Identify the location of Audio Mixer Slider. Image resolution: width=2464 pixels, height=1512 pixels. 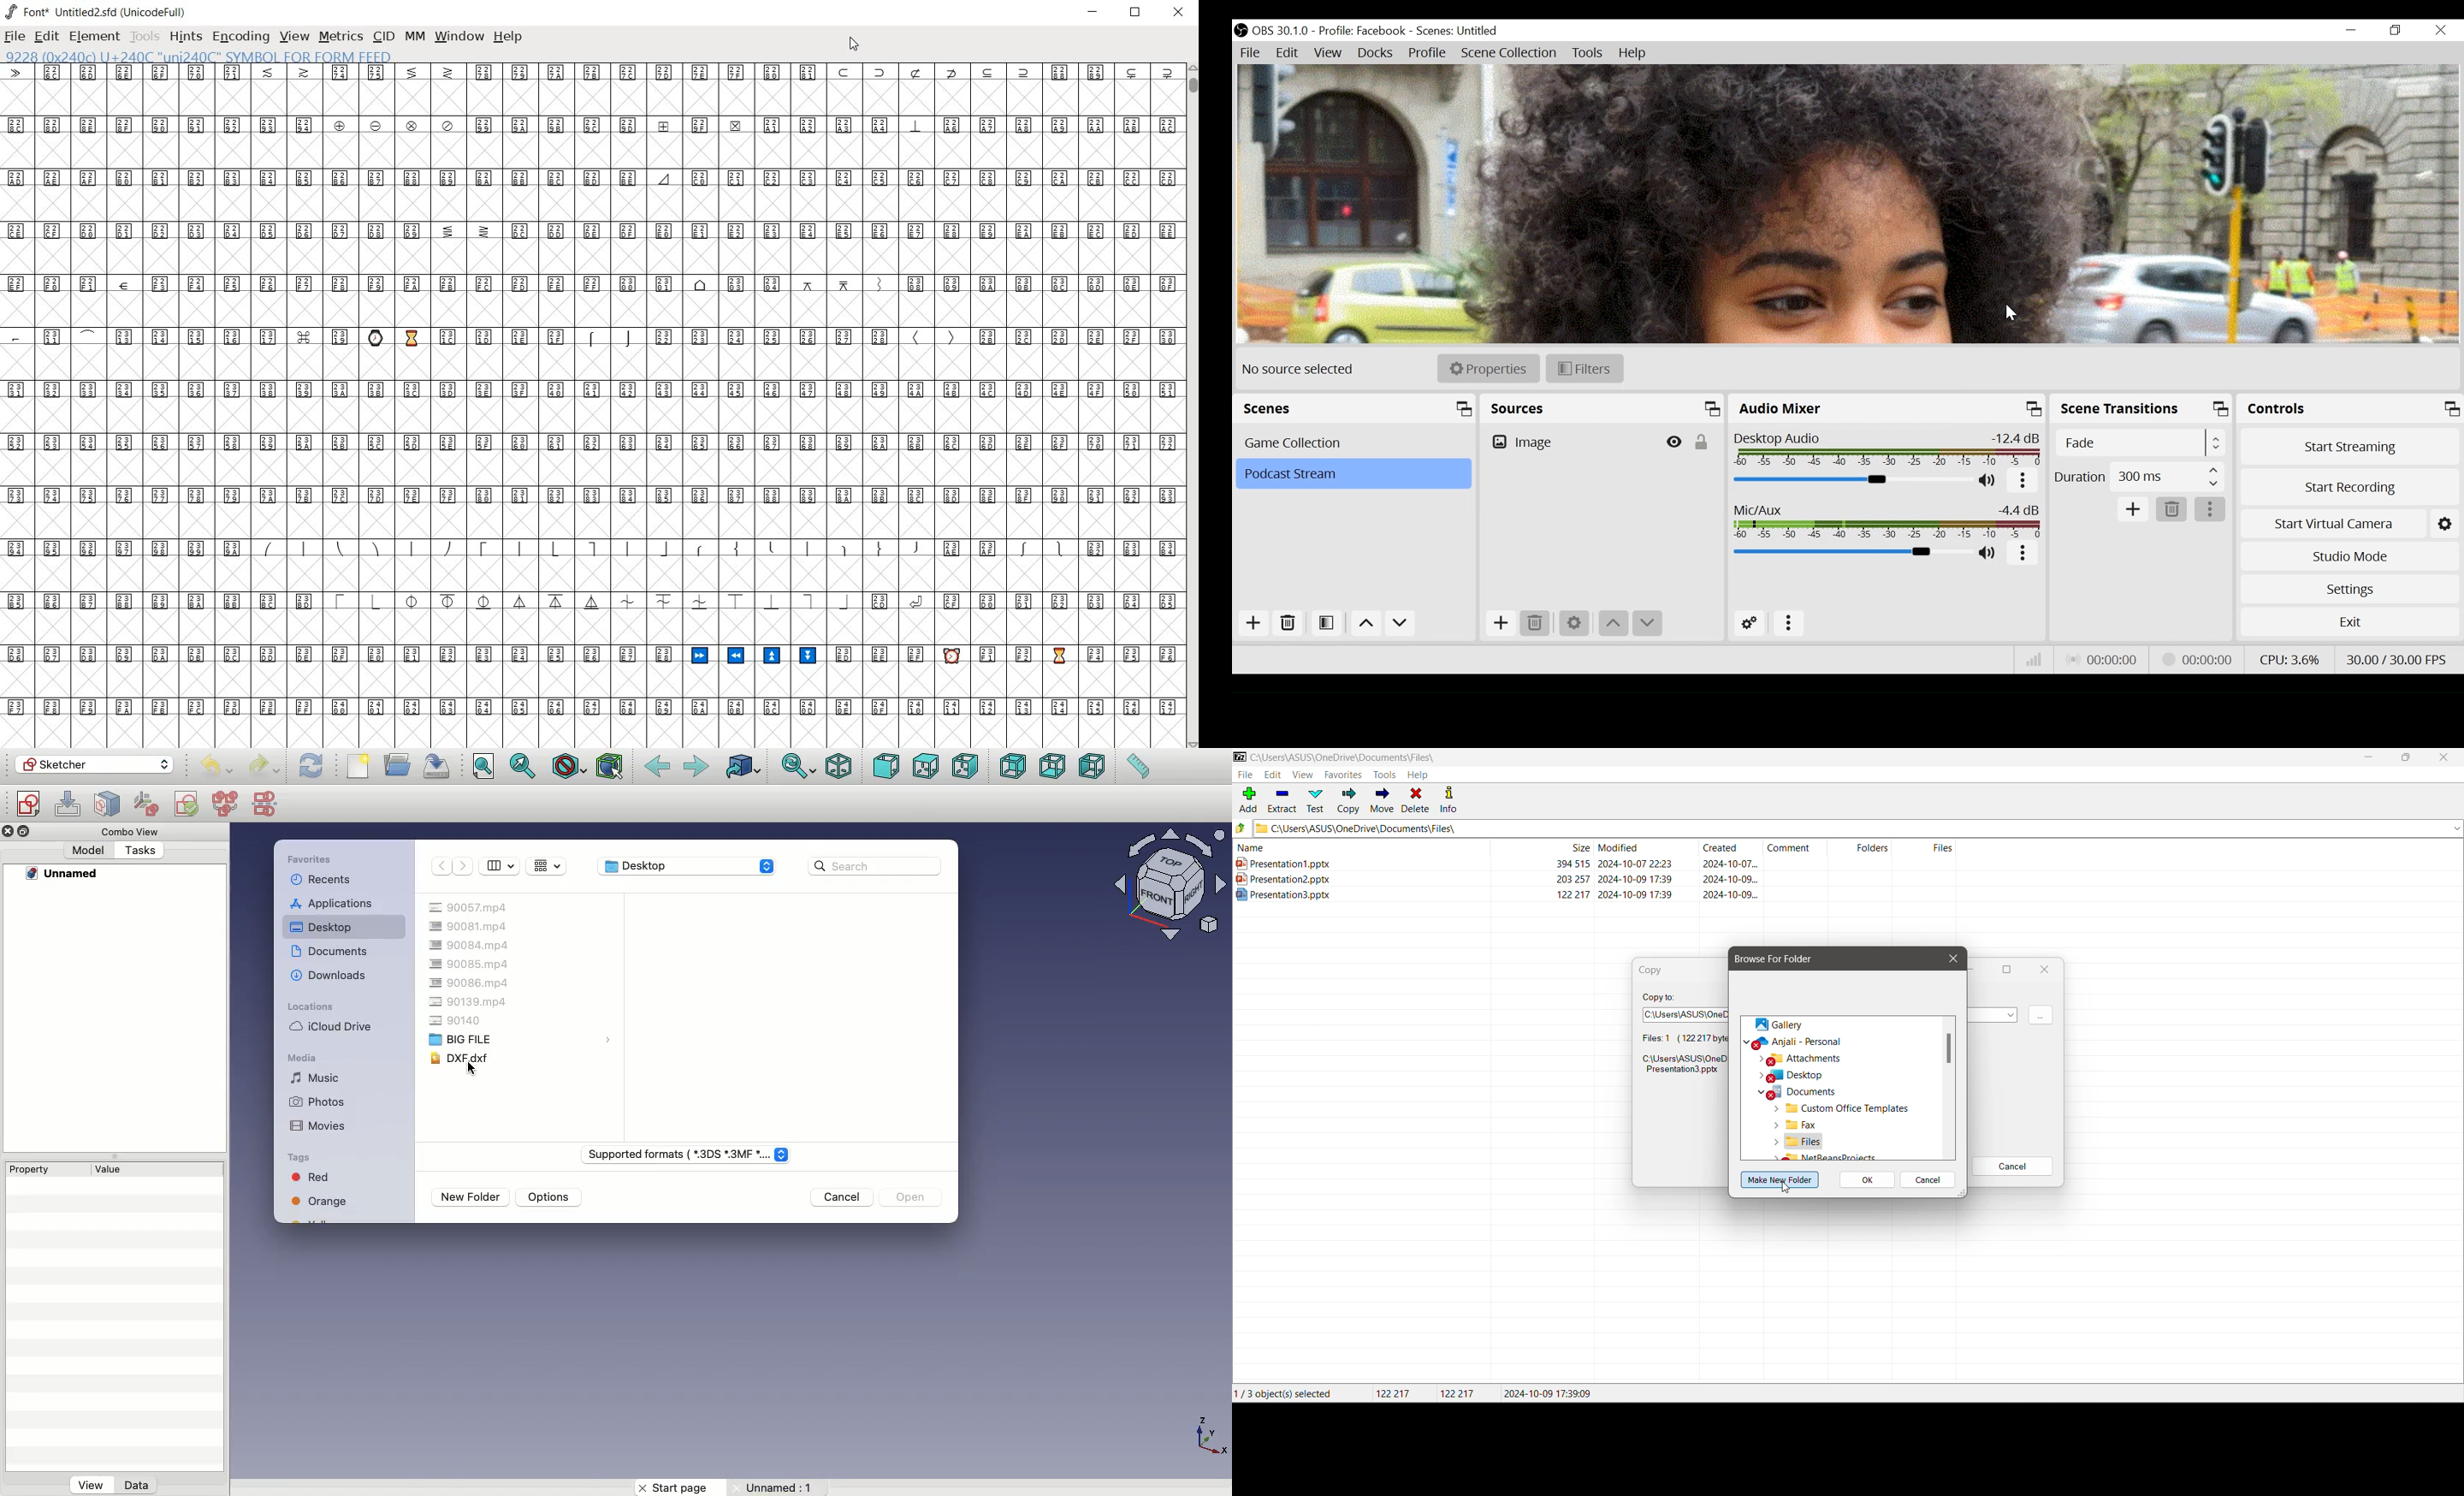
(1852, 480).